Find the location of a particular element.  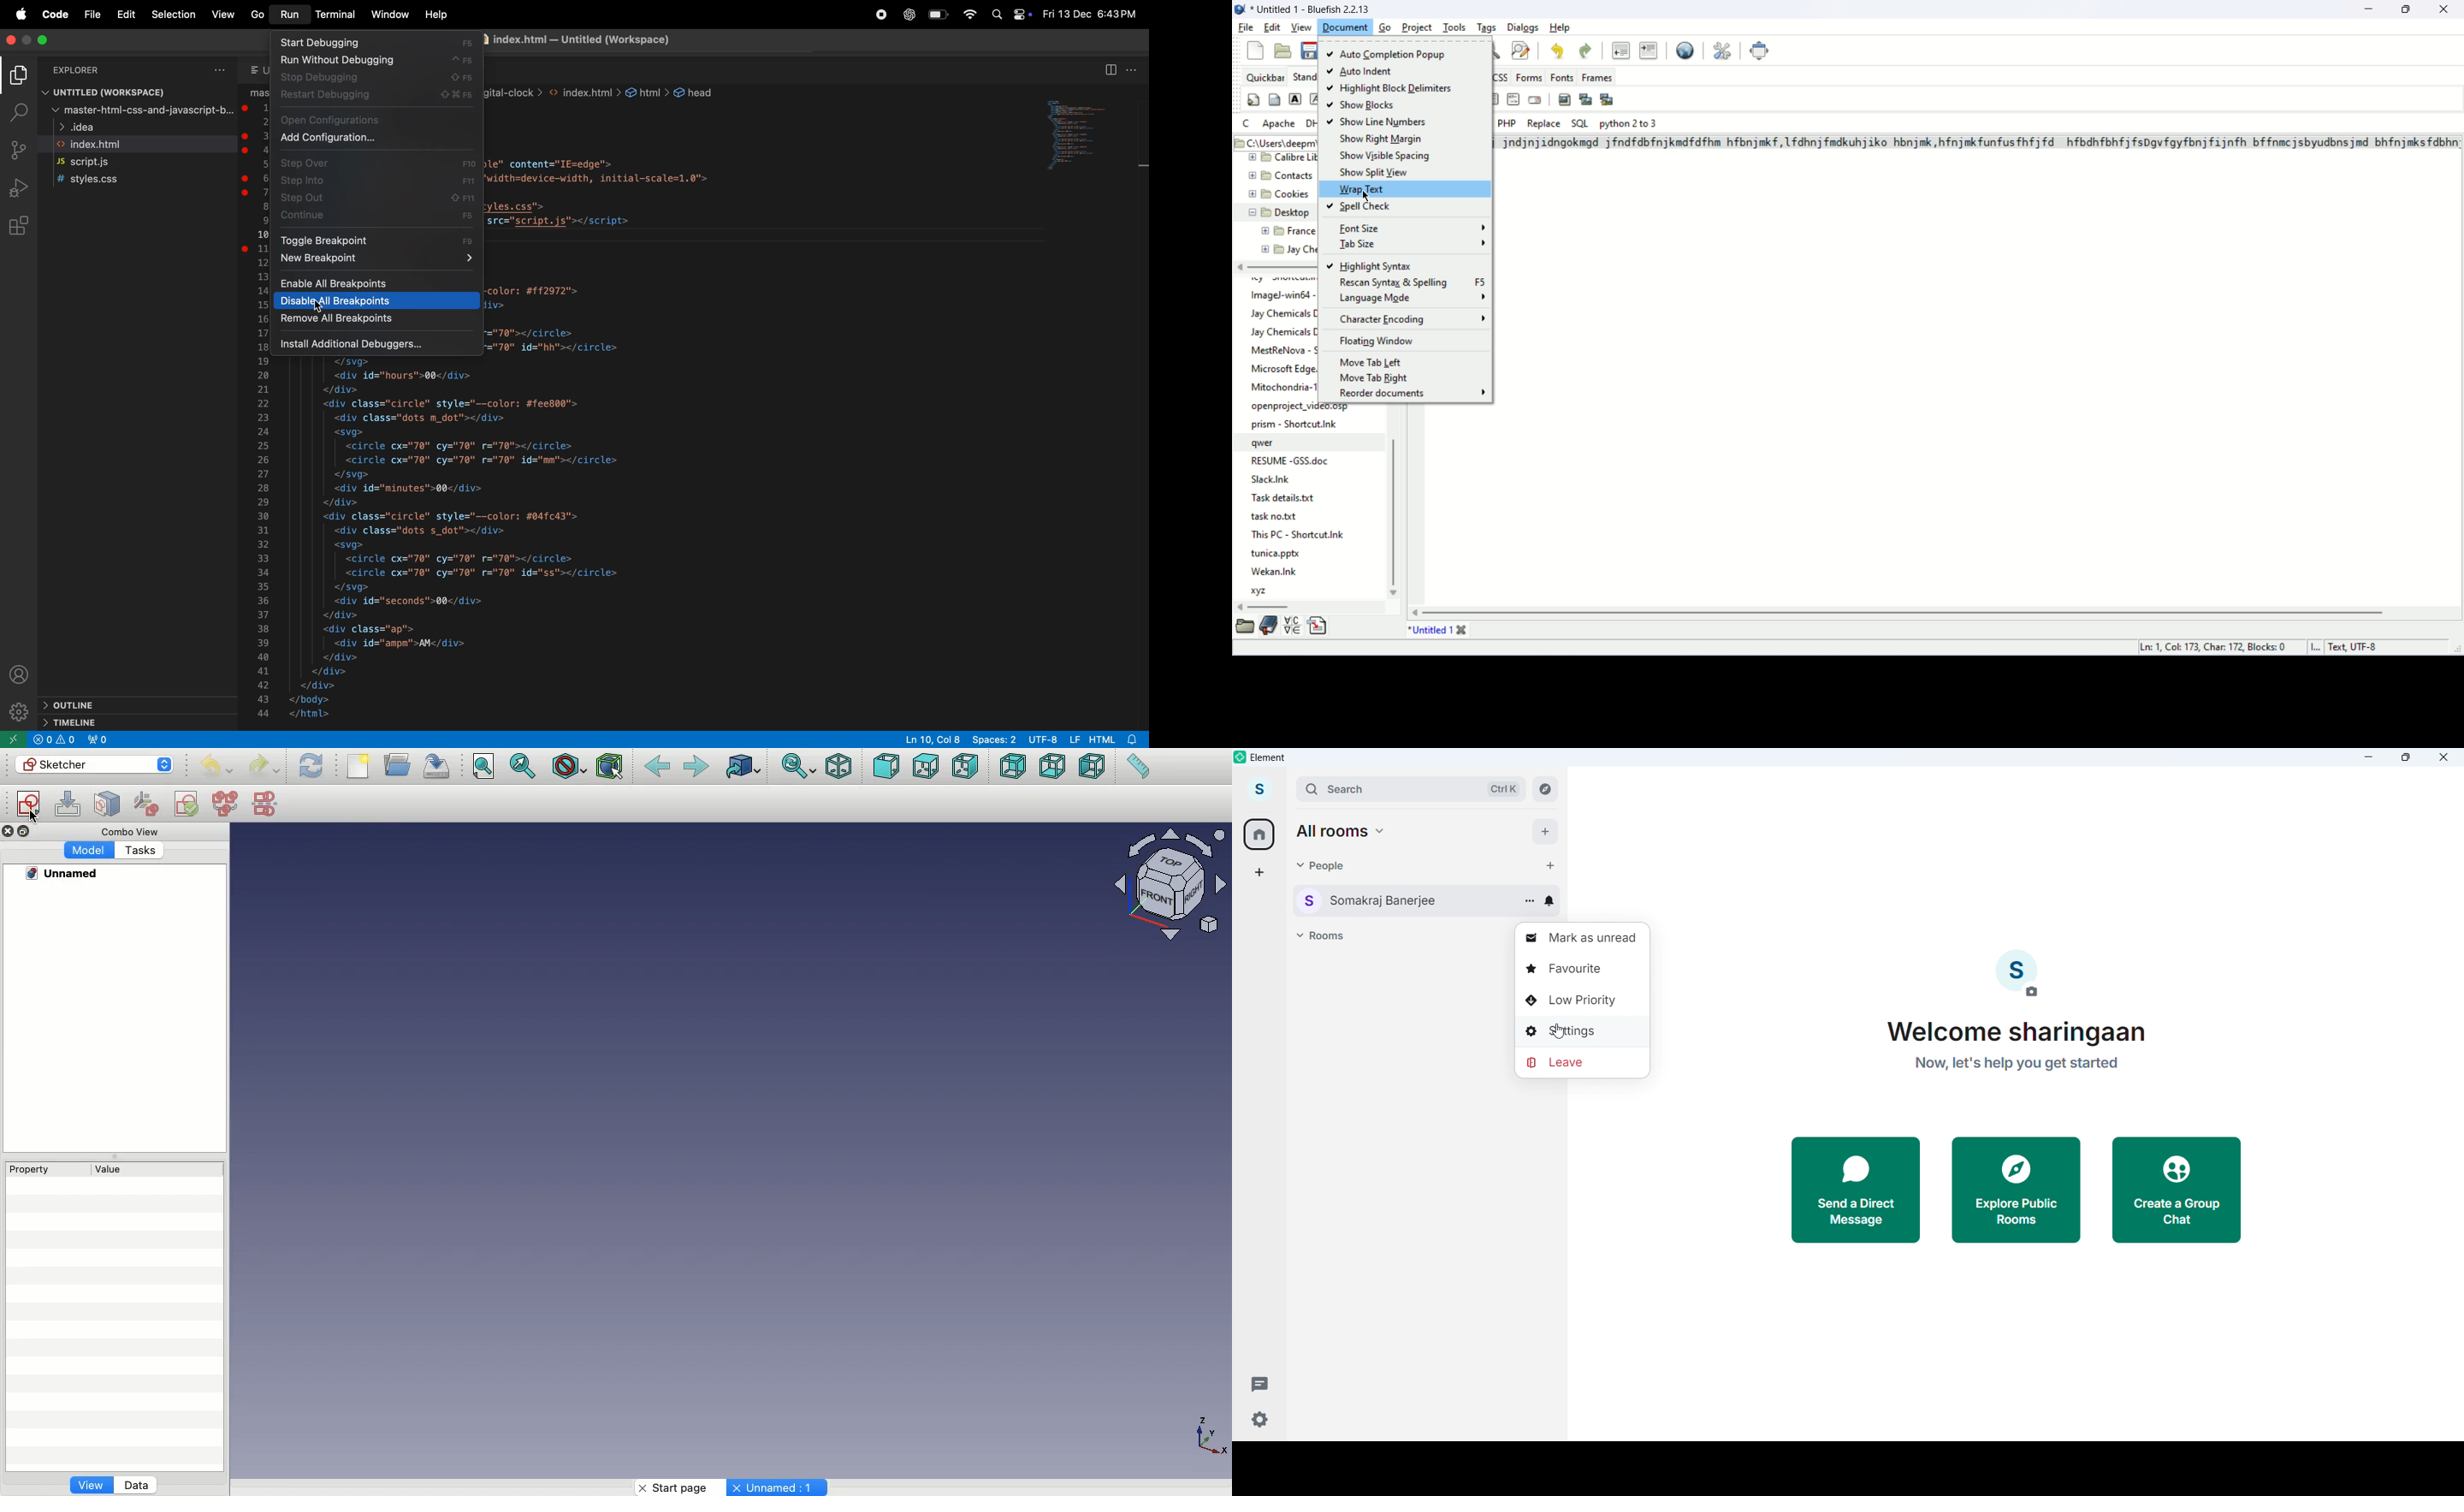

User Conversation   is located at coordinates (1390, 899).